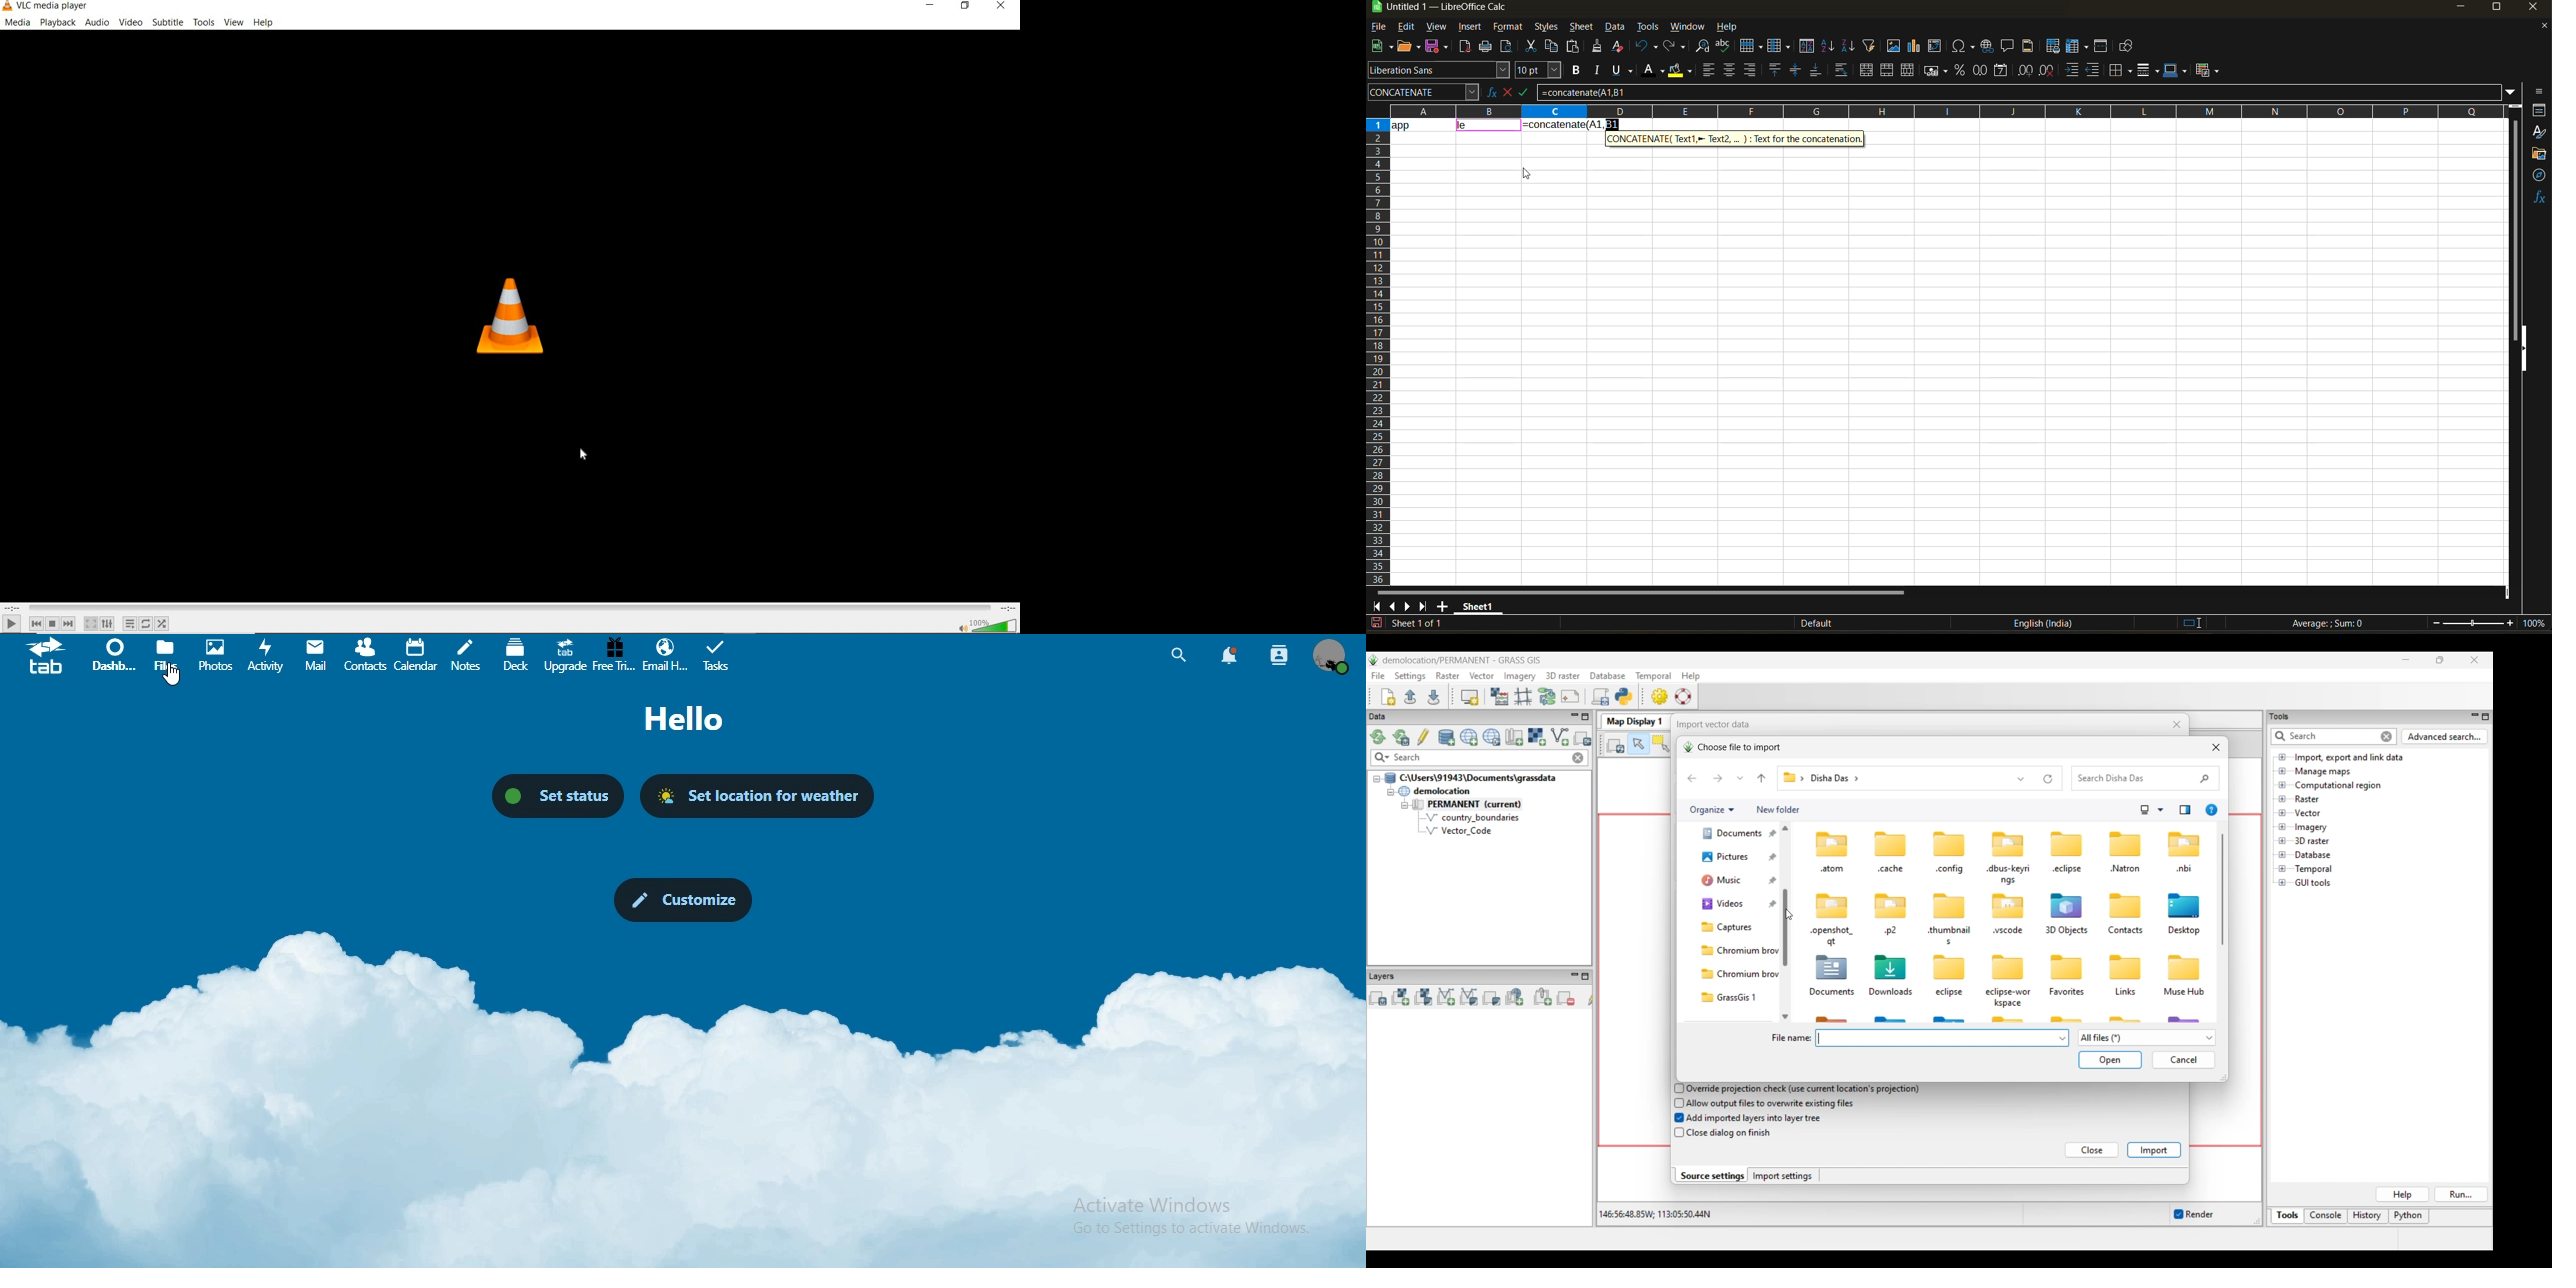 The width and height of the screenshot is (2576, 1288). What do you see at coordinates (1407, 606) in the screenshot?
I see `scroll to next sheet` at bounding box center [1407, 606].